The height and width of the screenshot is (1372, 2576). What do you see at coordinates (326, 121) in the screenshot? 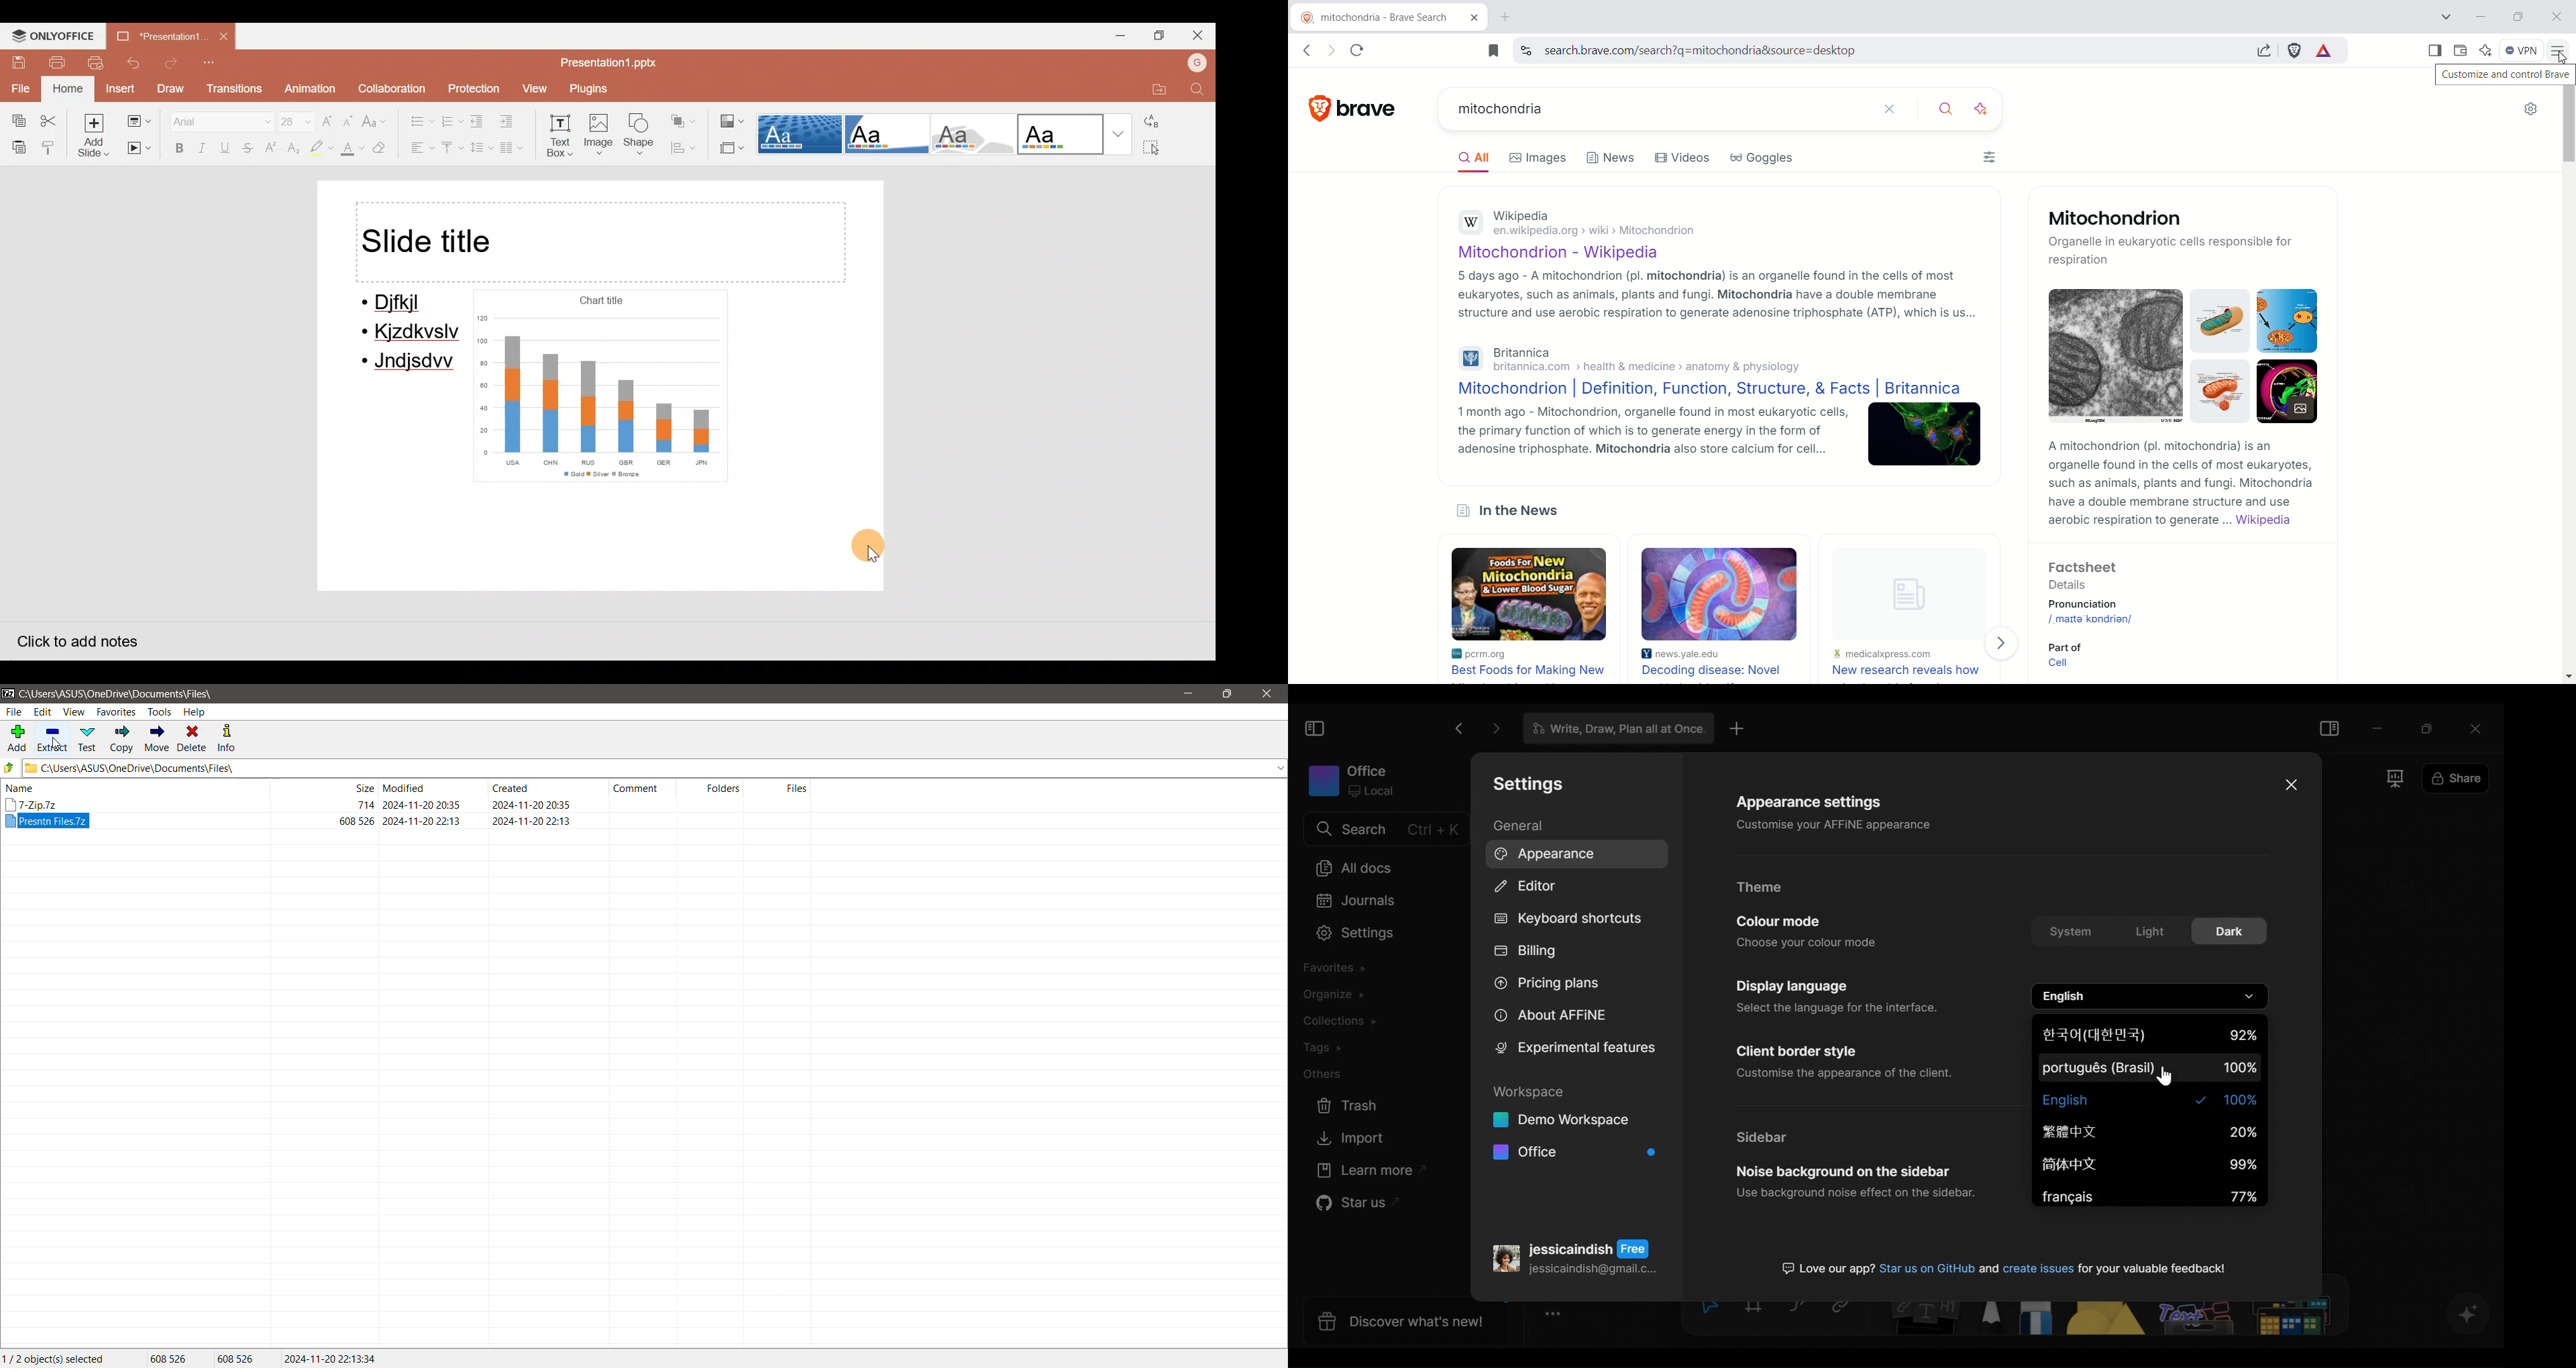
I see `Increase font size` at bounding box center [326, 121].